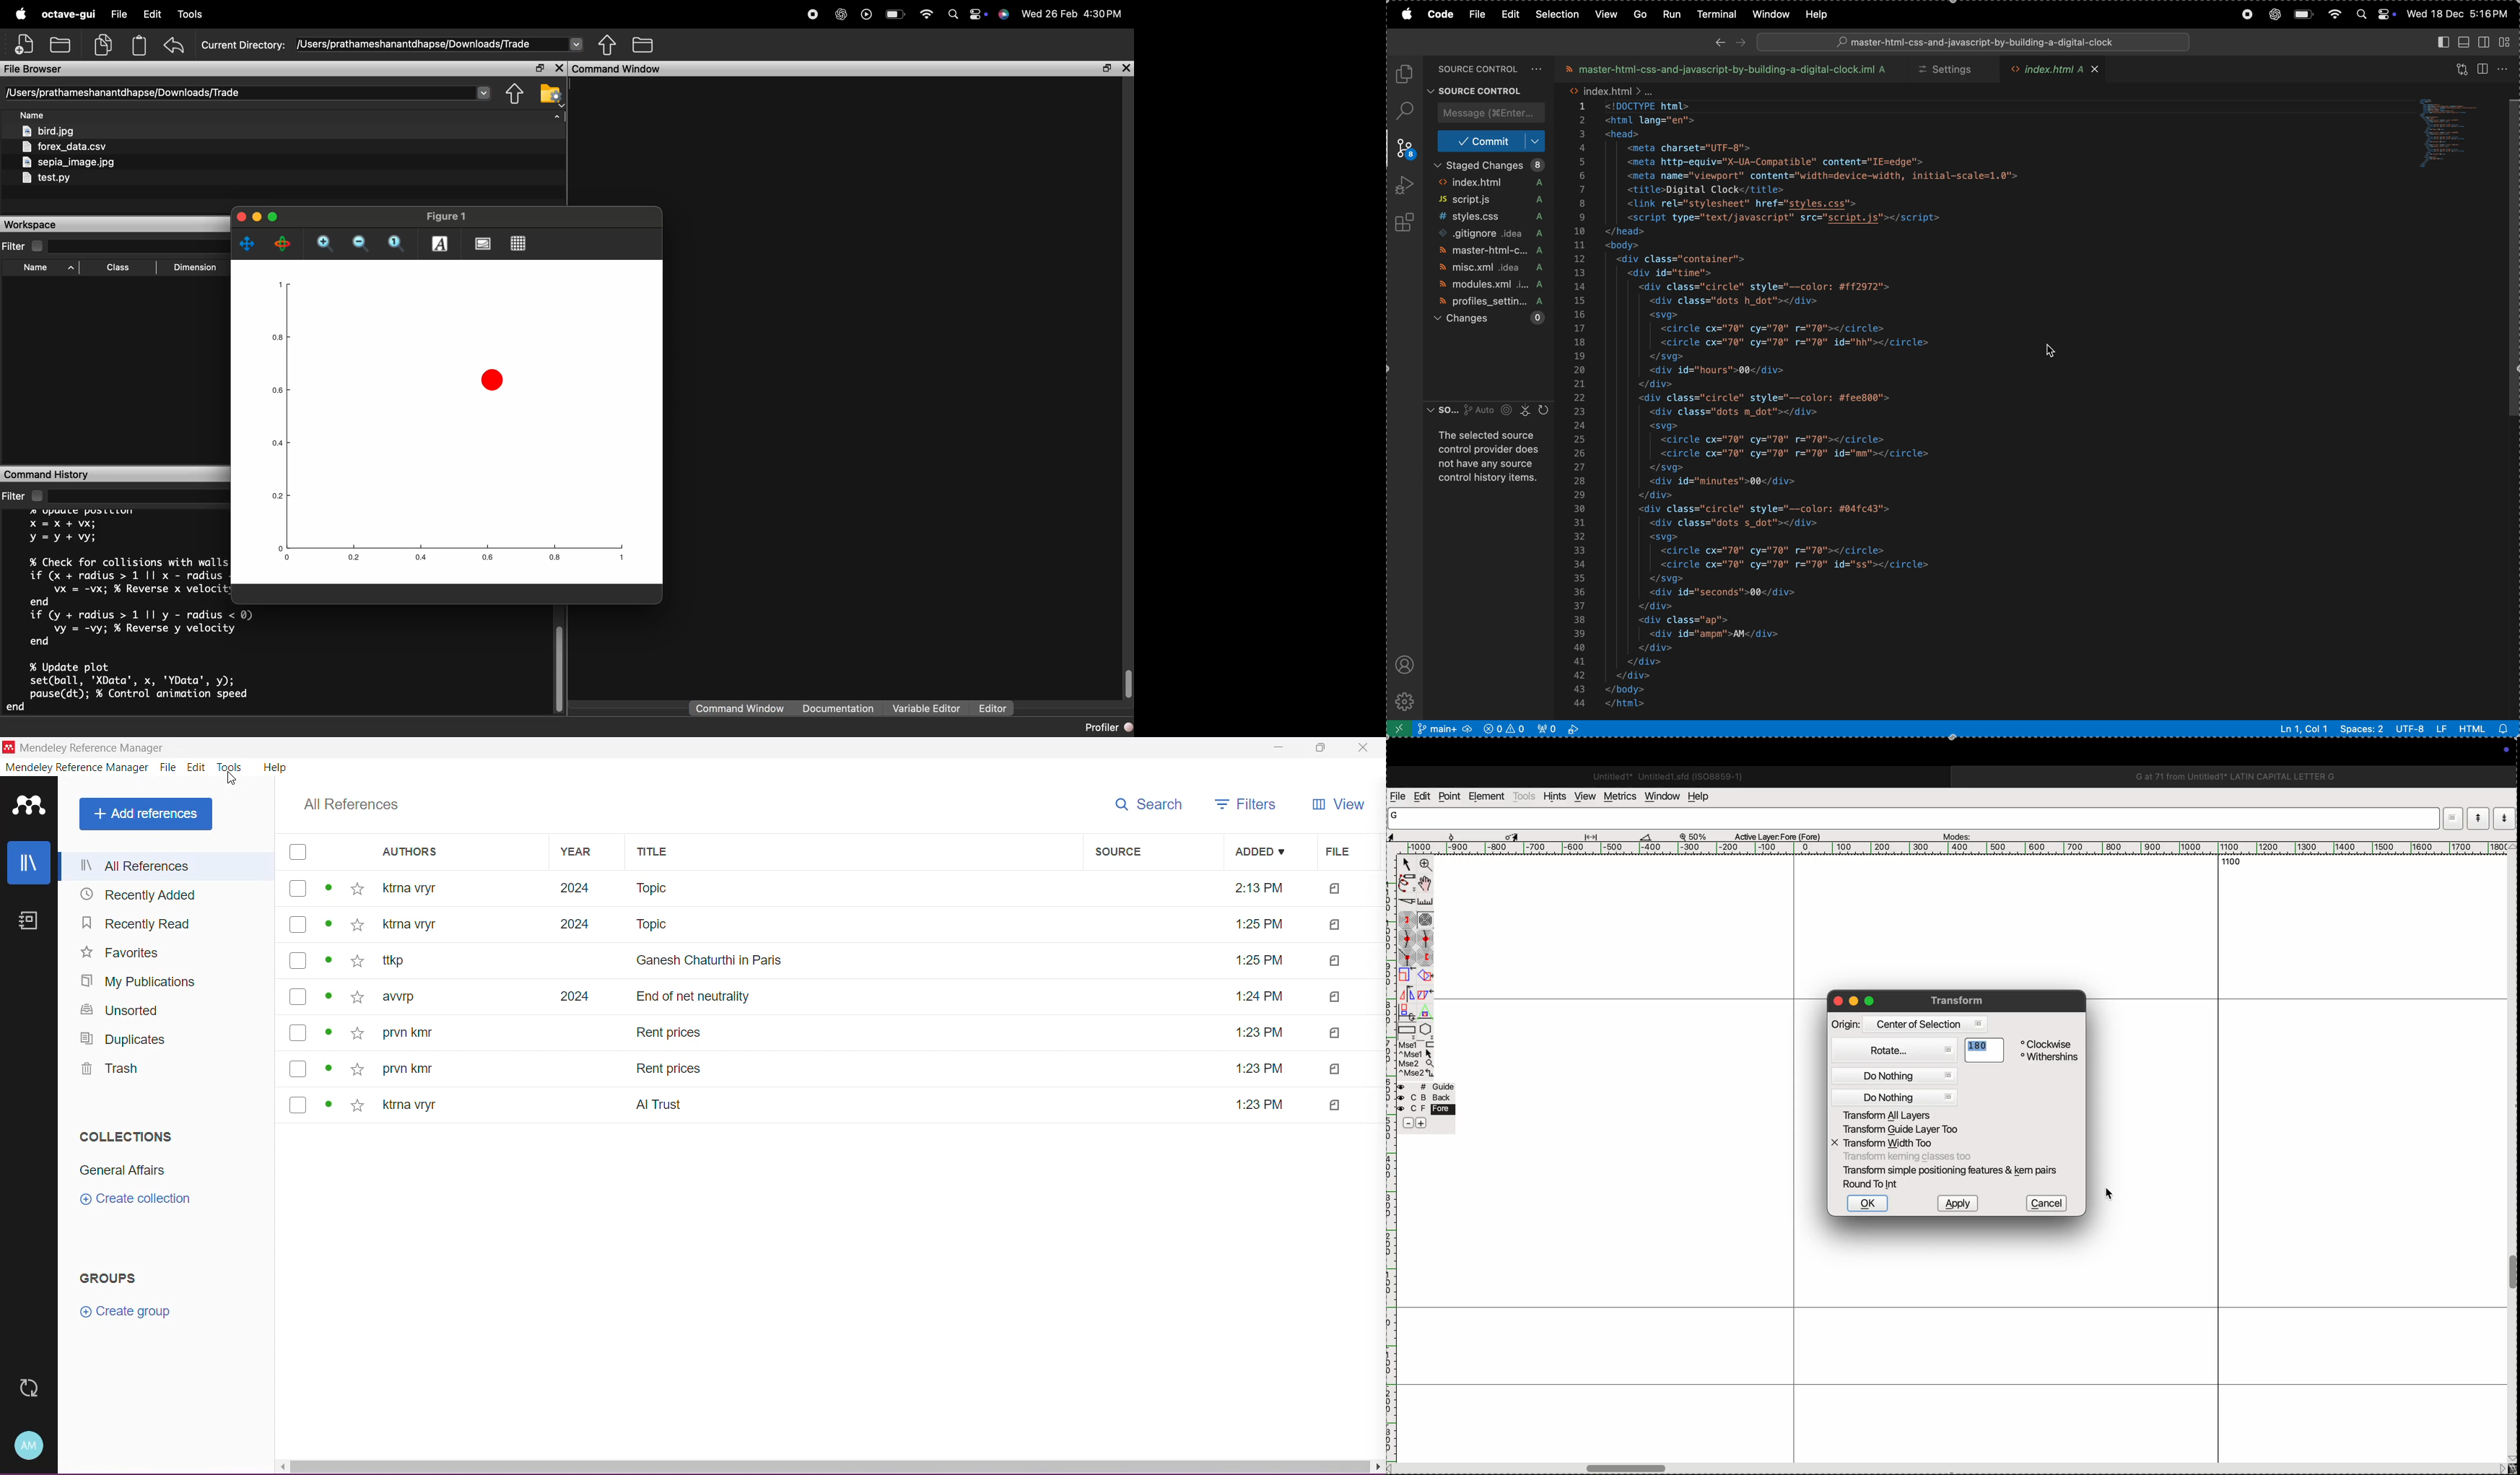  Describe the element at coordinates (608, 44) in the screenshot. I see `share` at that location.